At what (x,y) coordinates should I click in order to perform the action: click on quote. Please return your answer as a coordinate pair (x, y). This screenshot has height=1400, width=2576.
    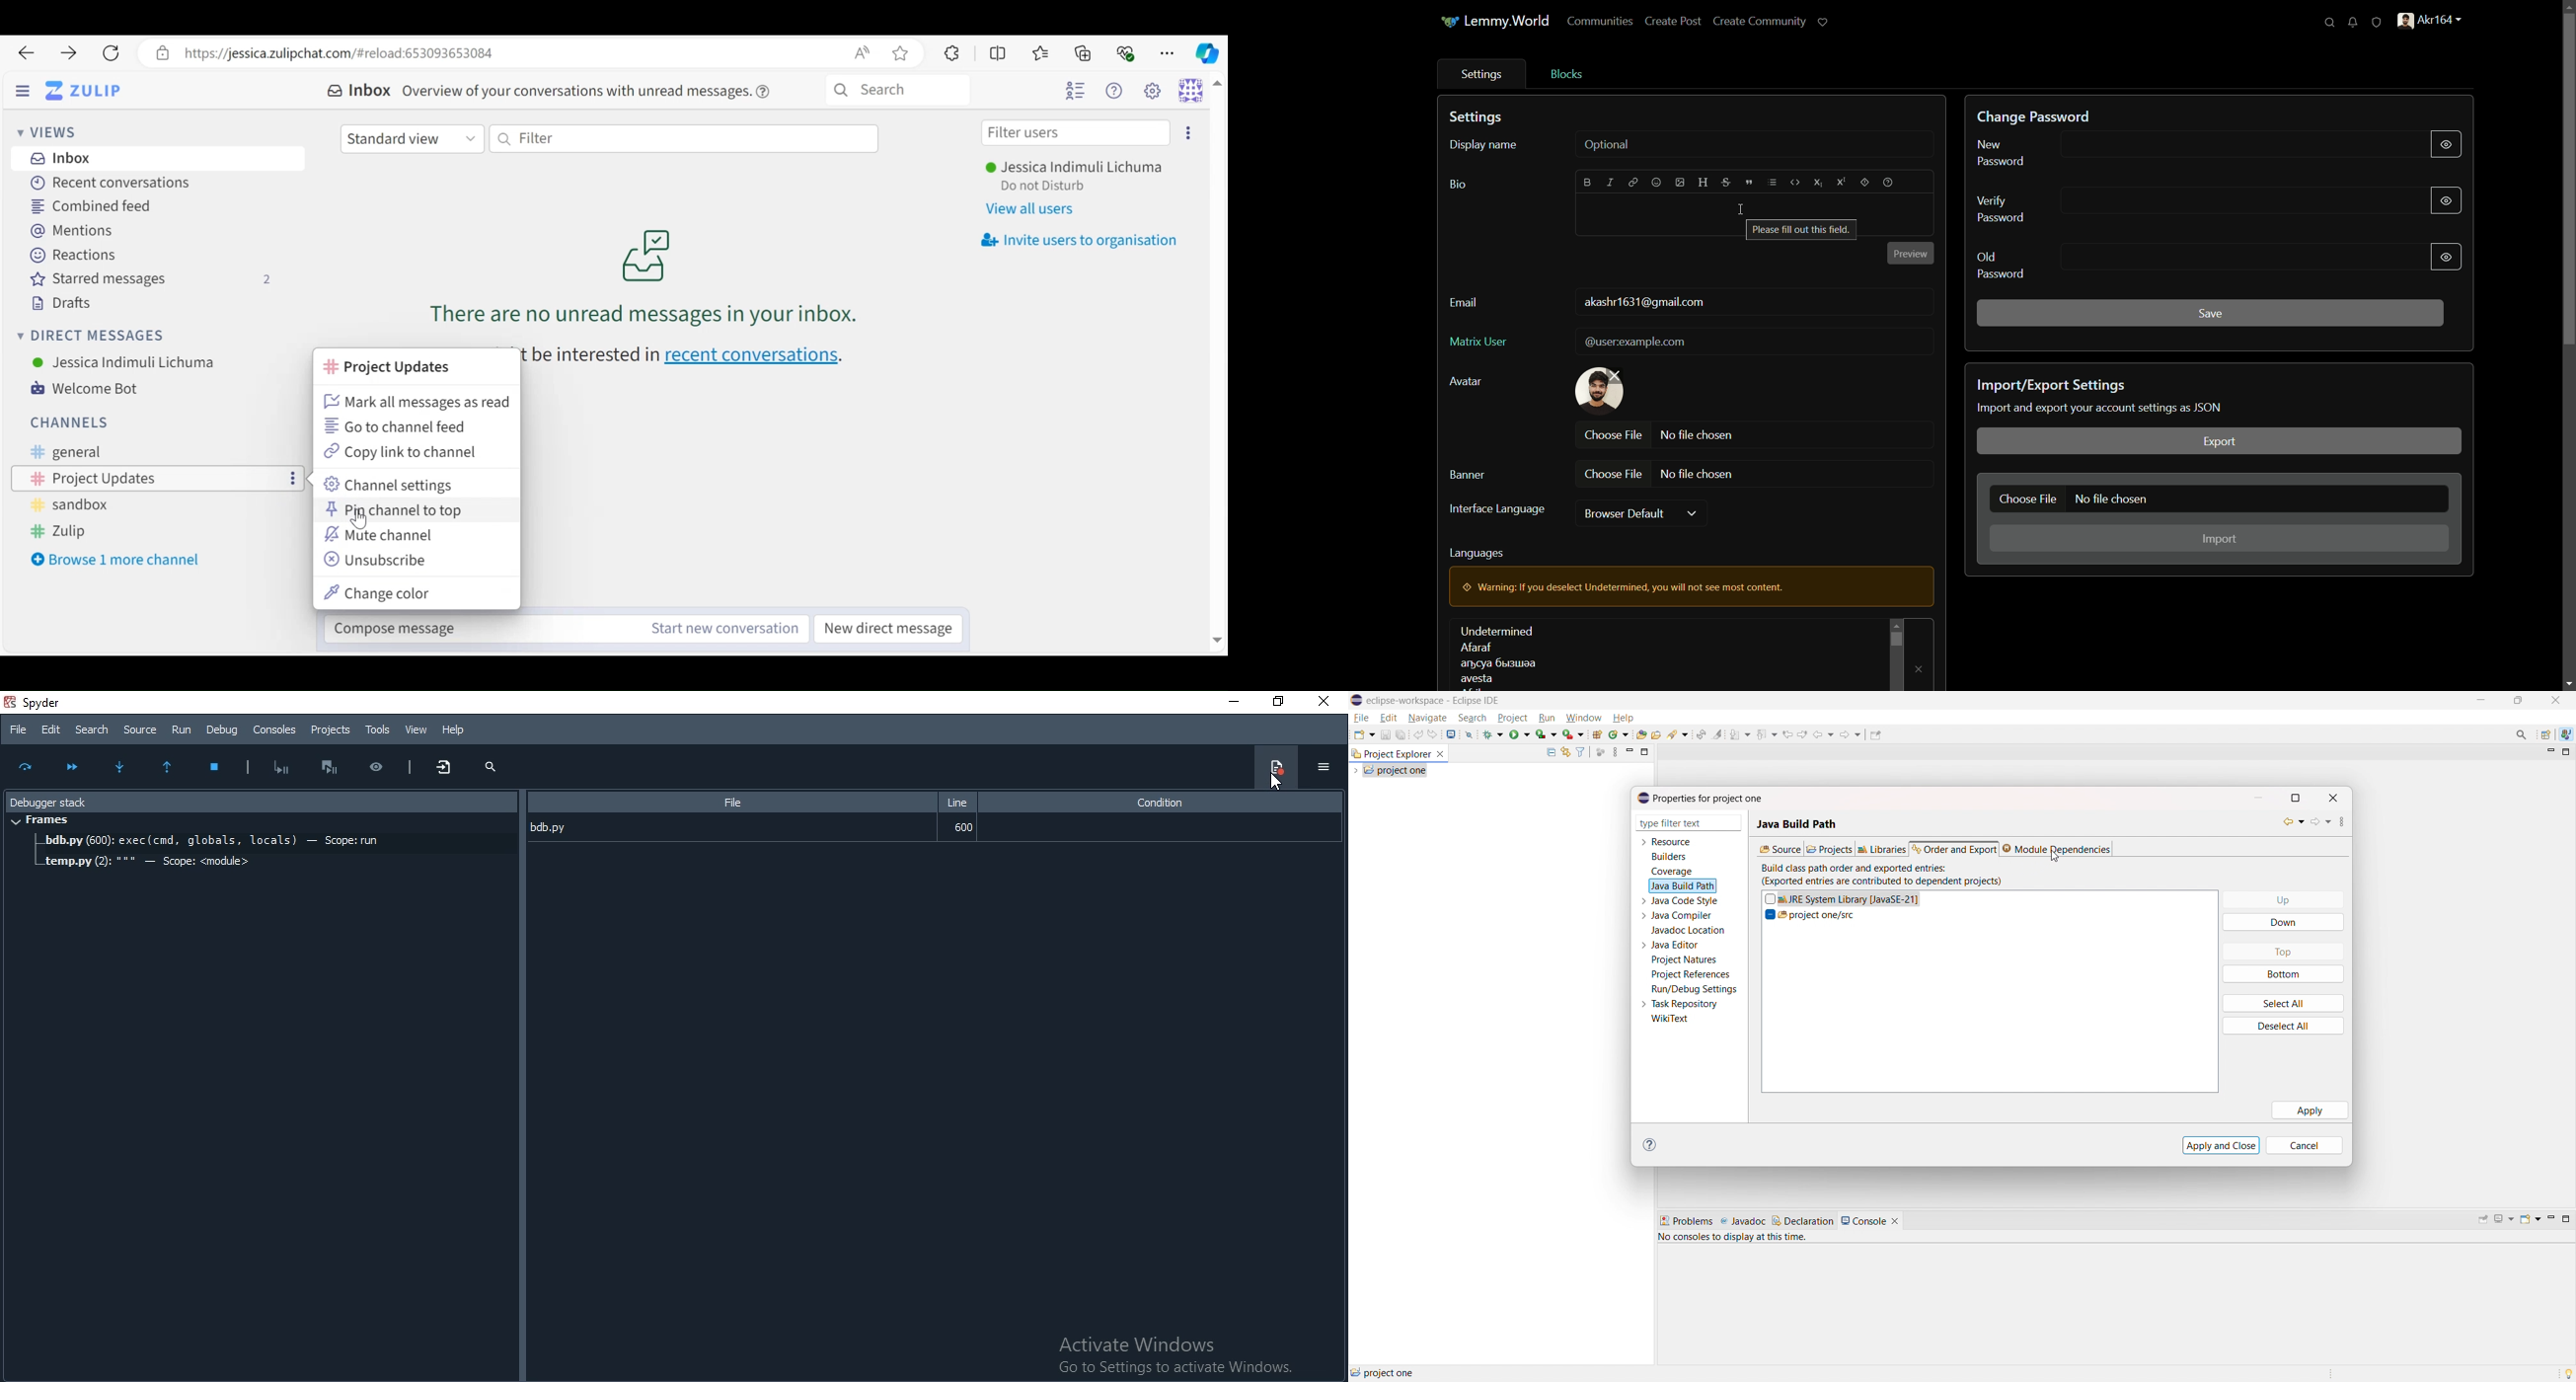
    Looking at the image, I should click on (1749, 183).